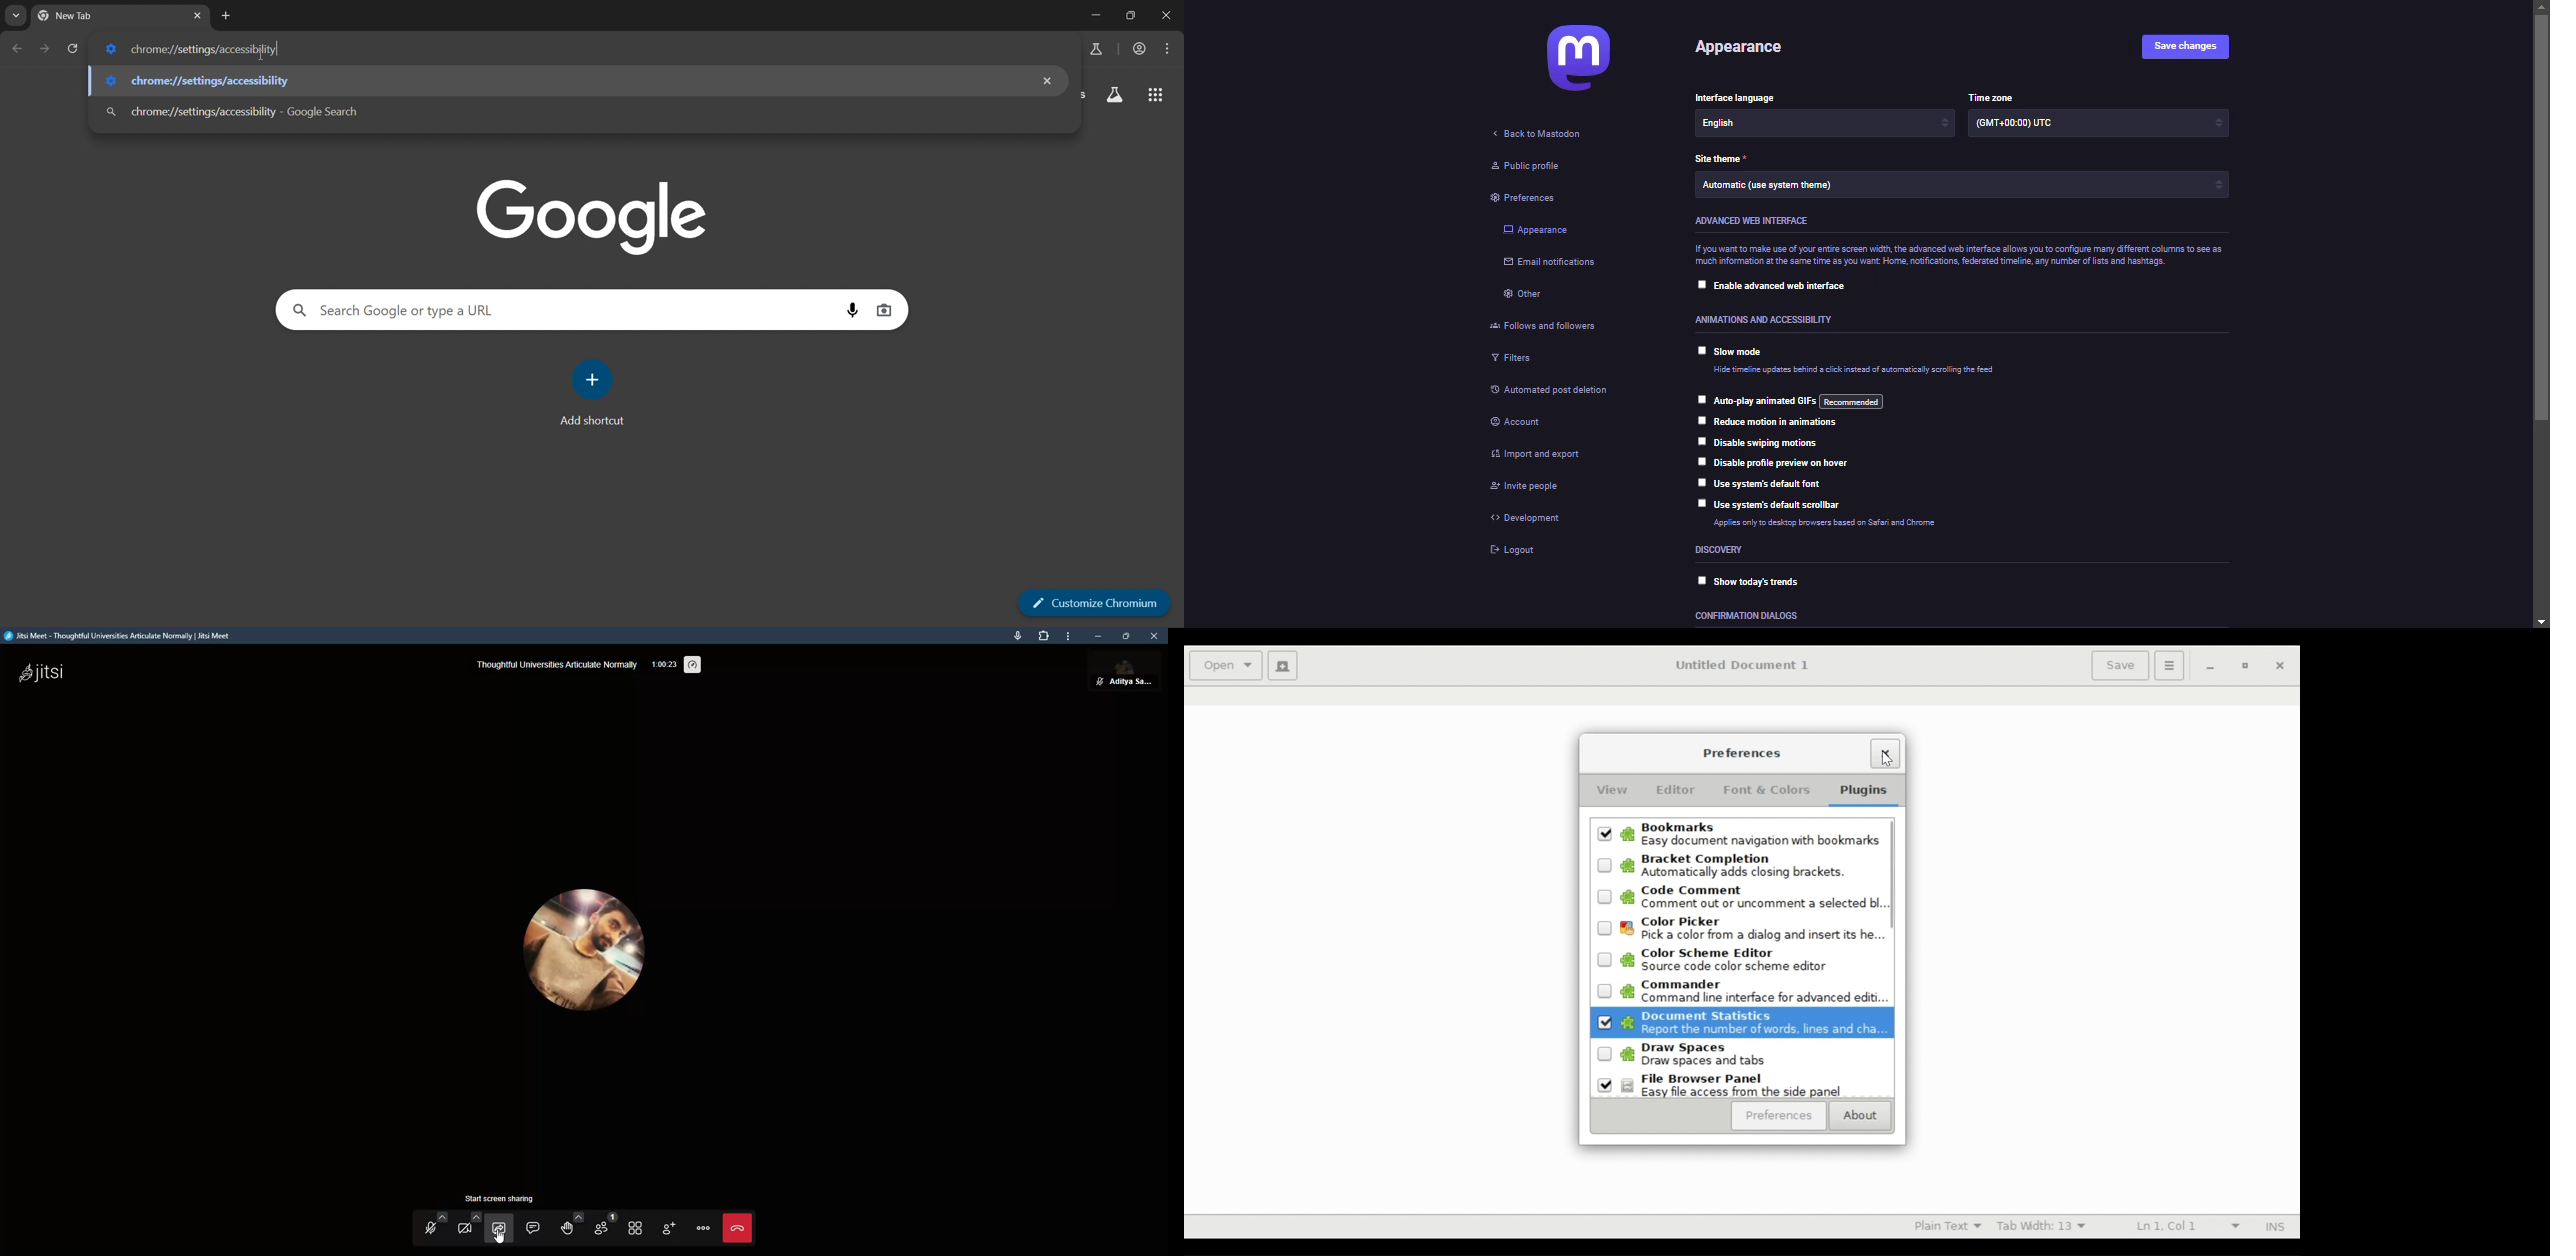 Image resolution: width=2576 pixels, height=1260 pixels. Describe the element at coordinates (1699, 397) in the screenshot. I see `click to select` at that location.